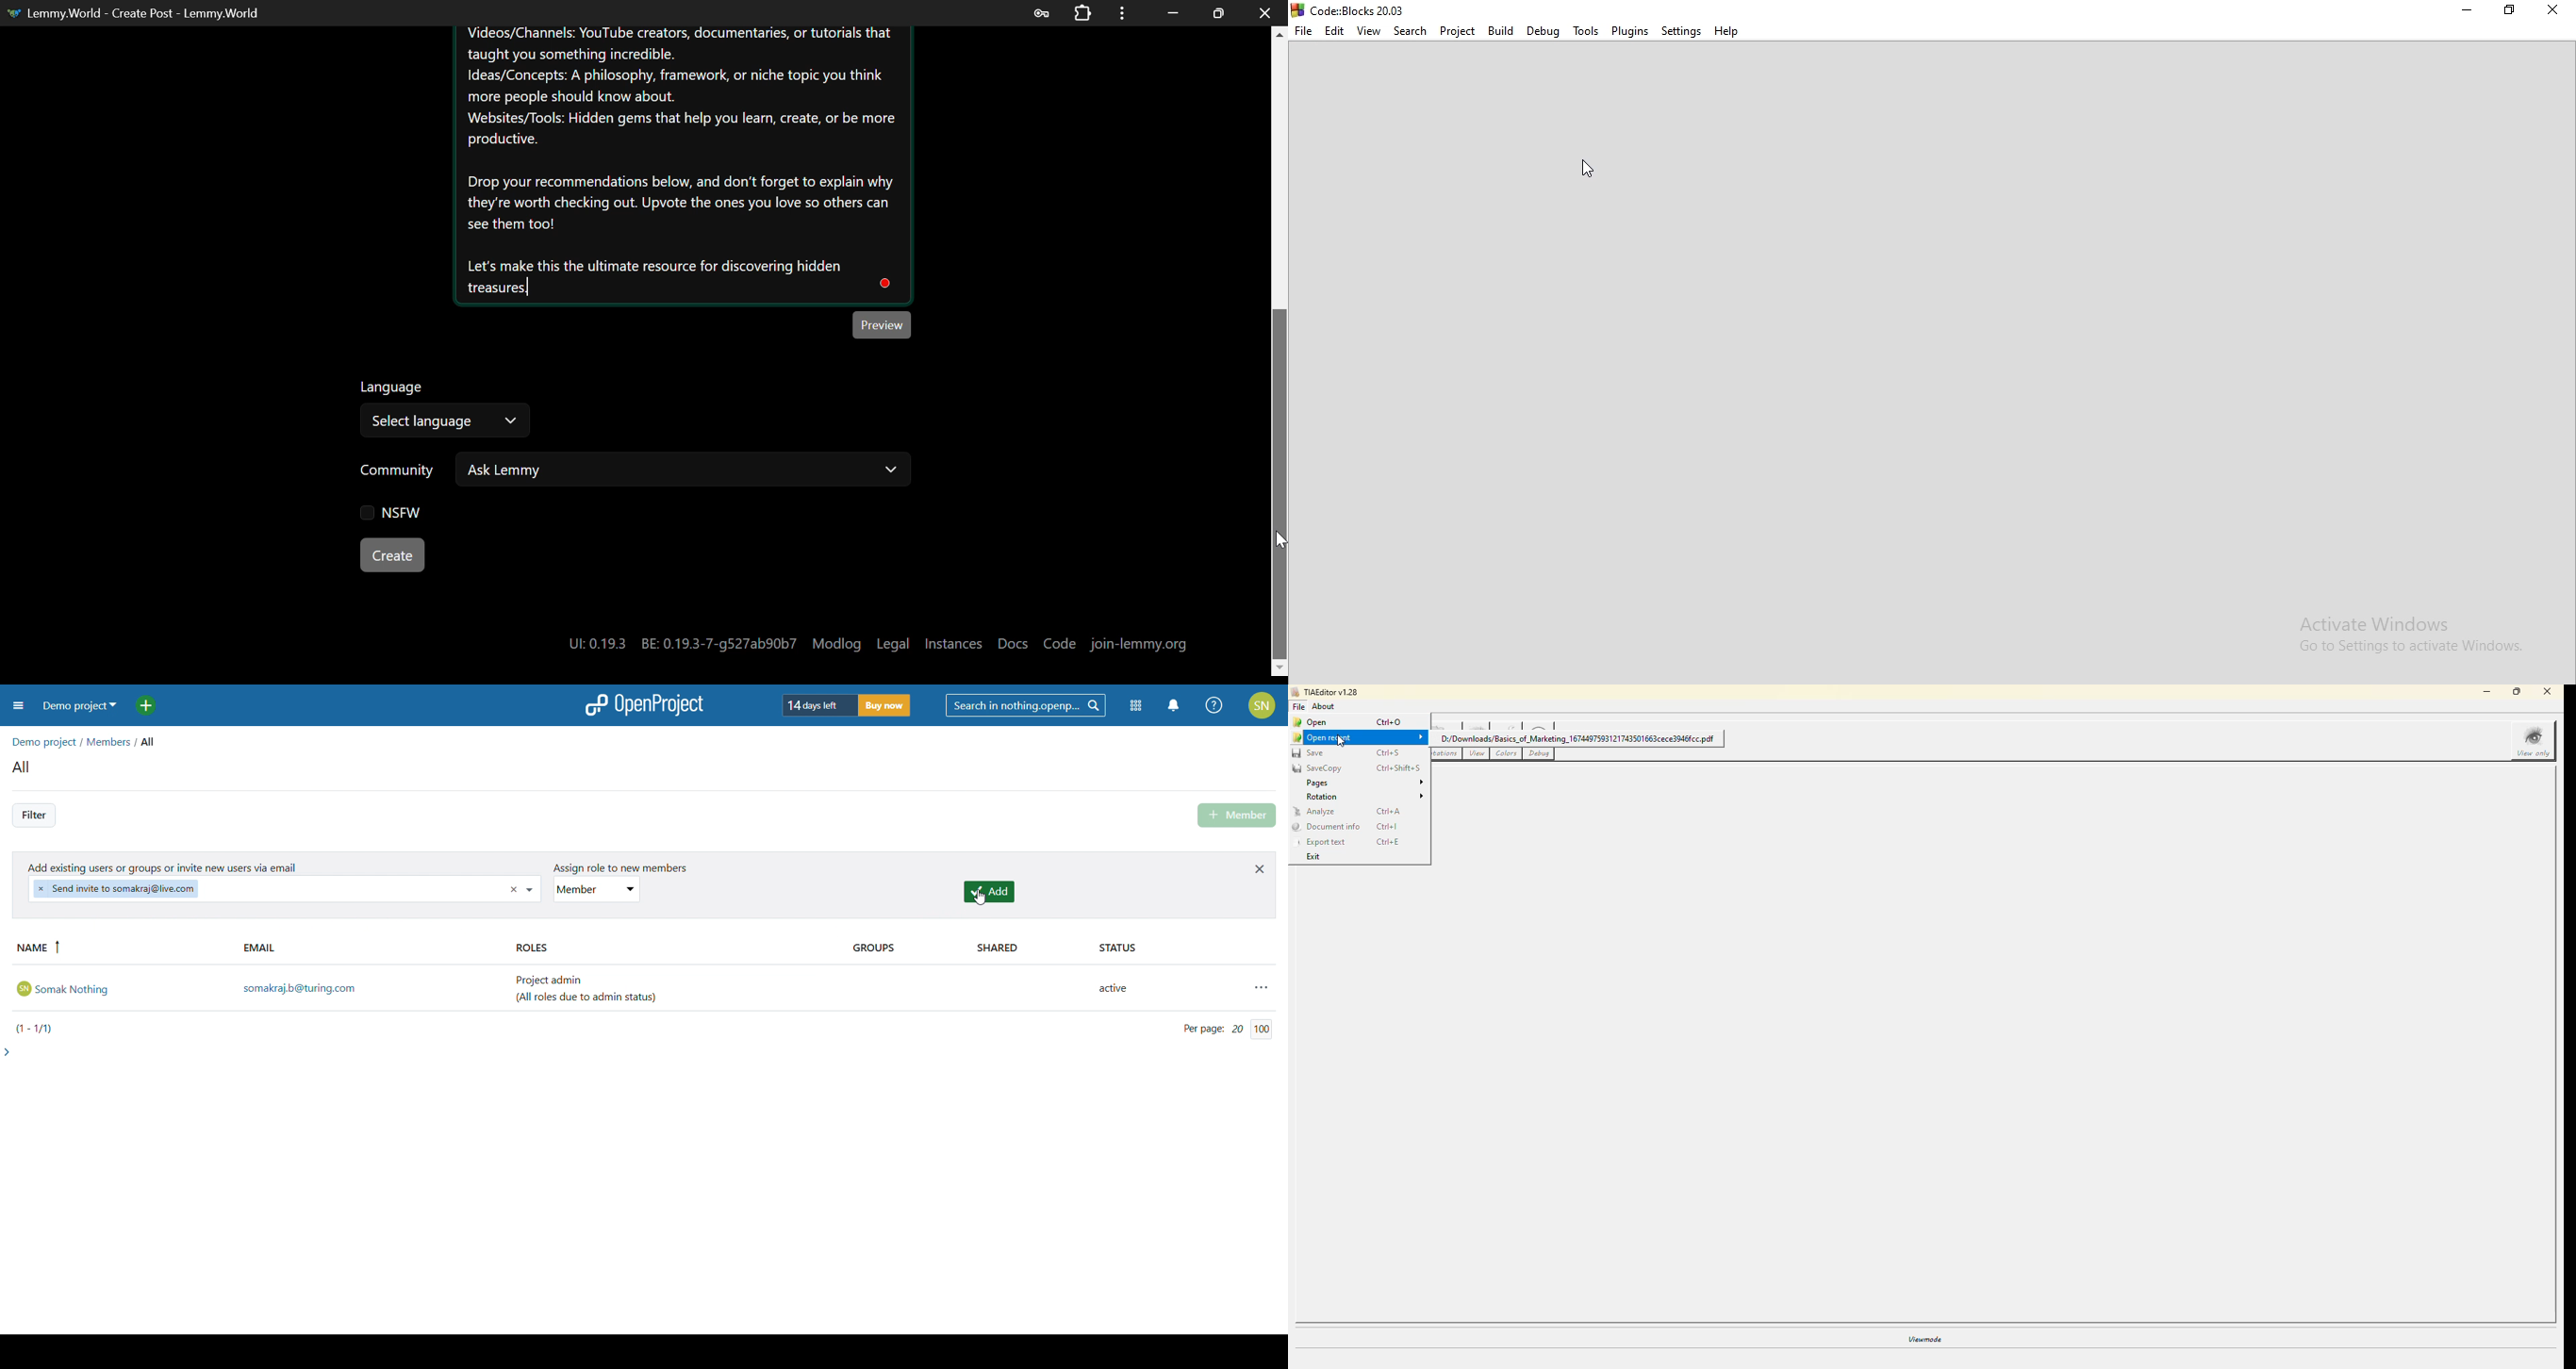 The image size is (2576, 1372). Describe the element at coordinates (837, 644) in the screenshot. I see `Modlog` at that location.